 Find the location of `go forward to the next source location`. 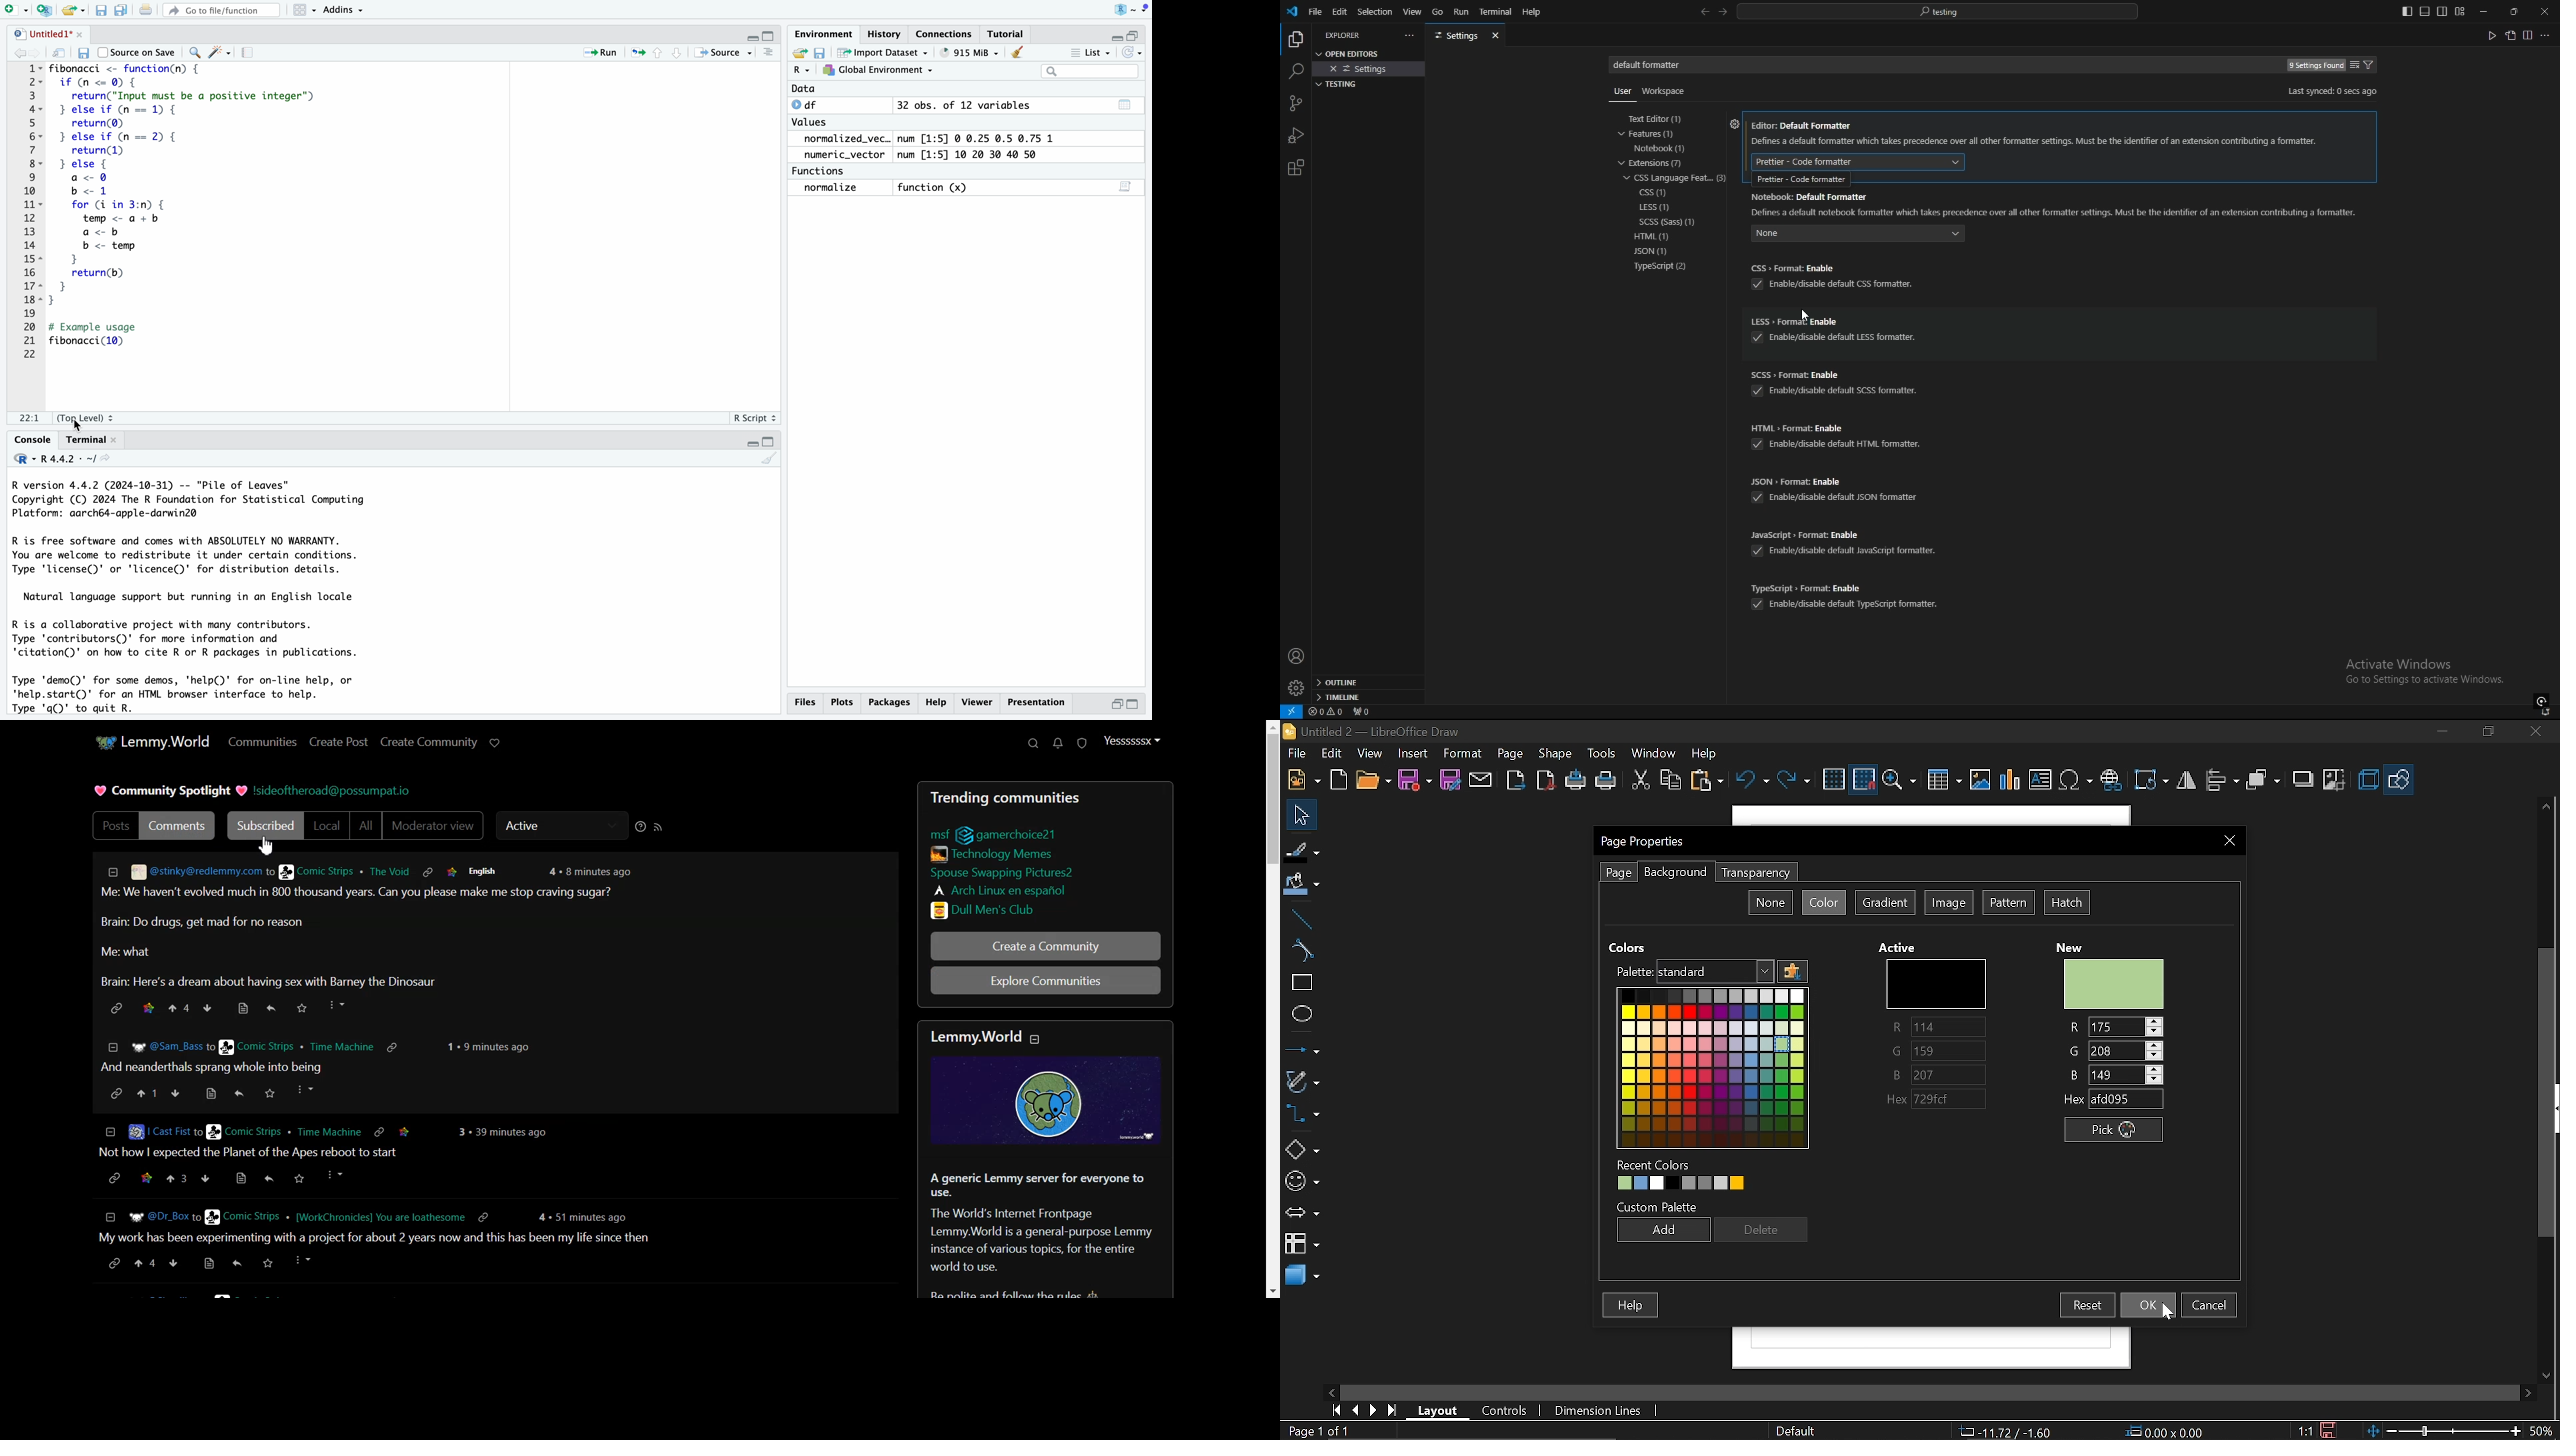

go forward to the next source location is located at coordinates (36, 53).